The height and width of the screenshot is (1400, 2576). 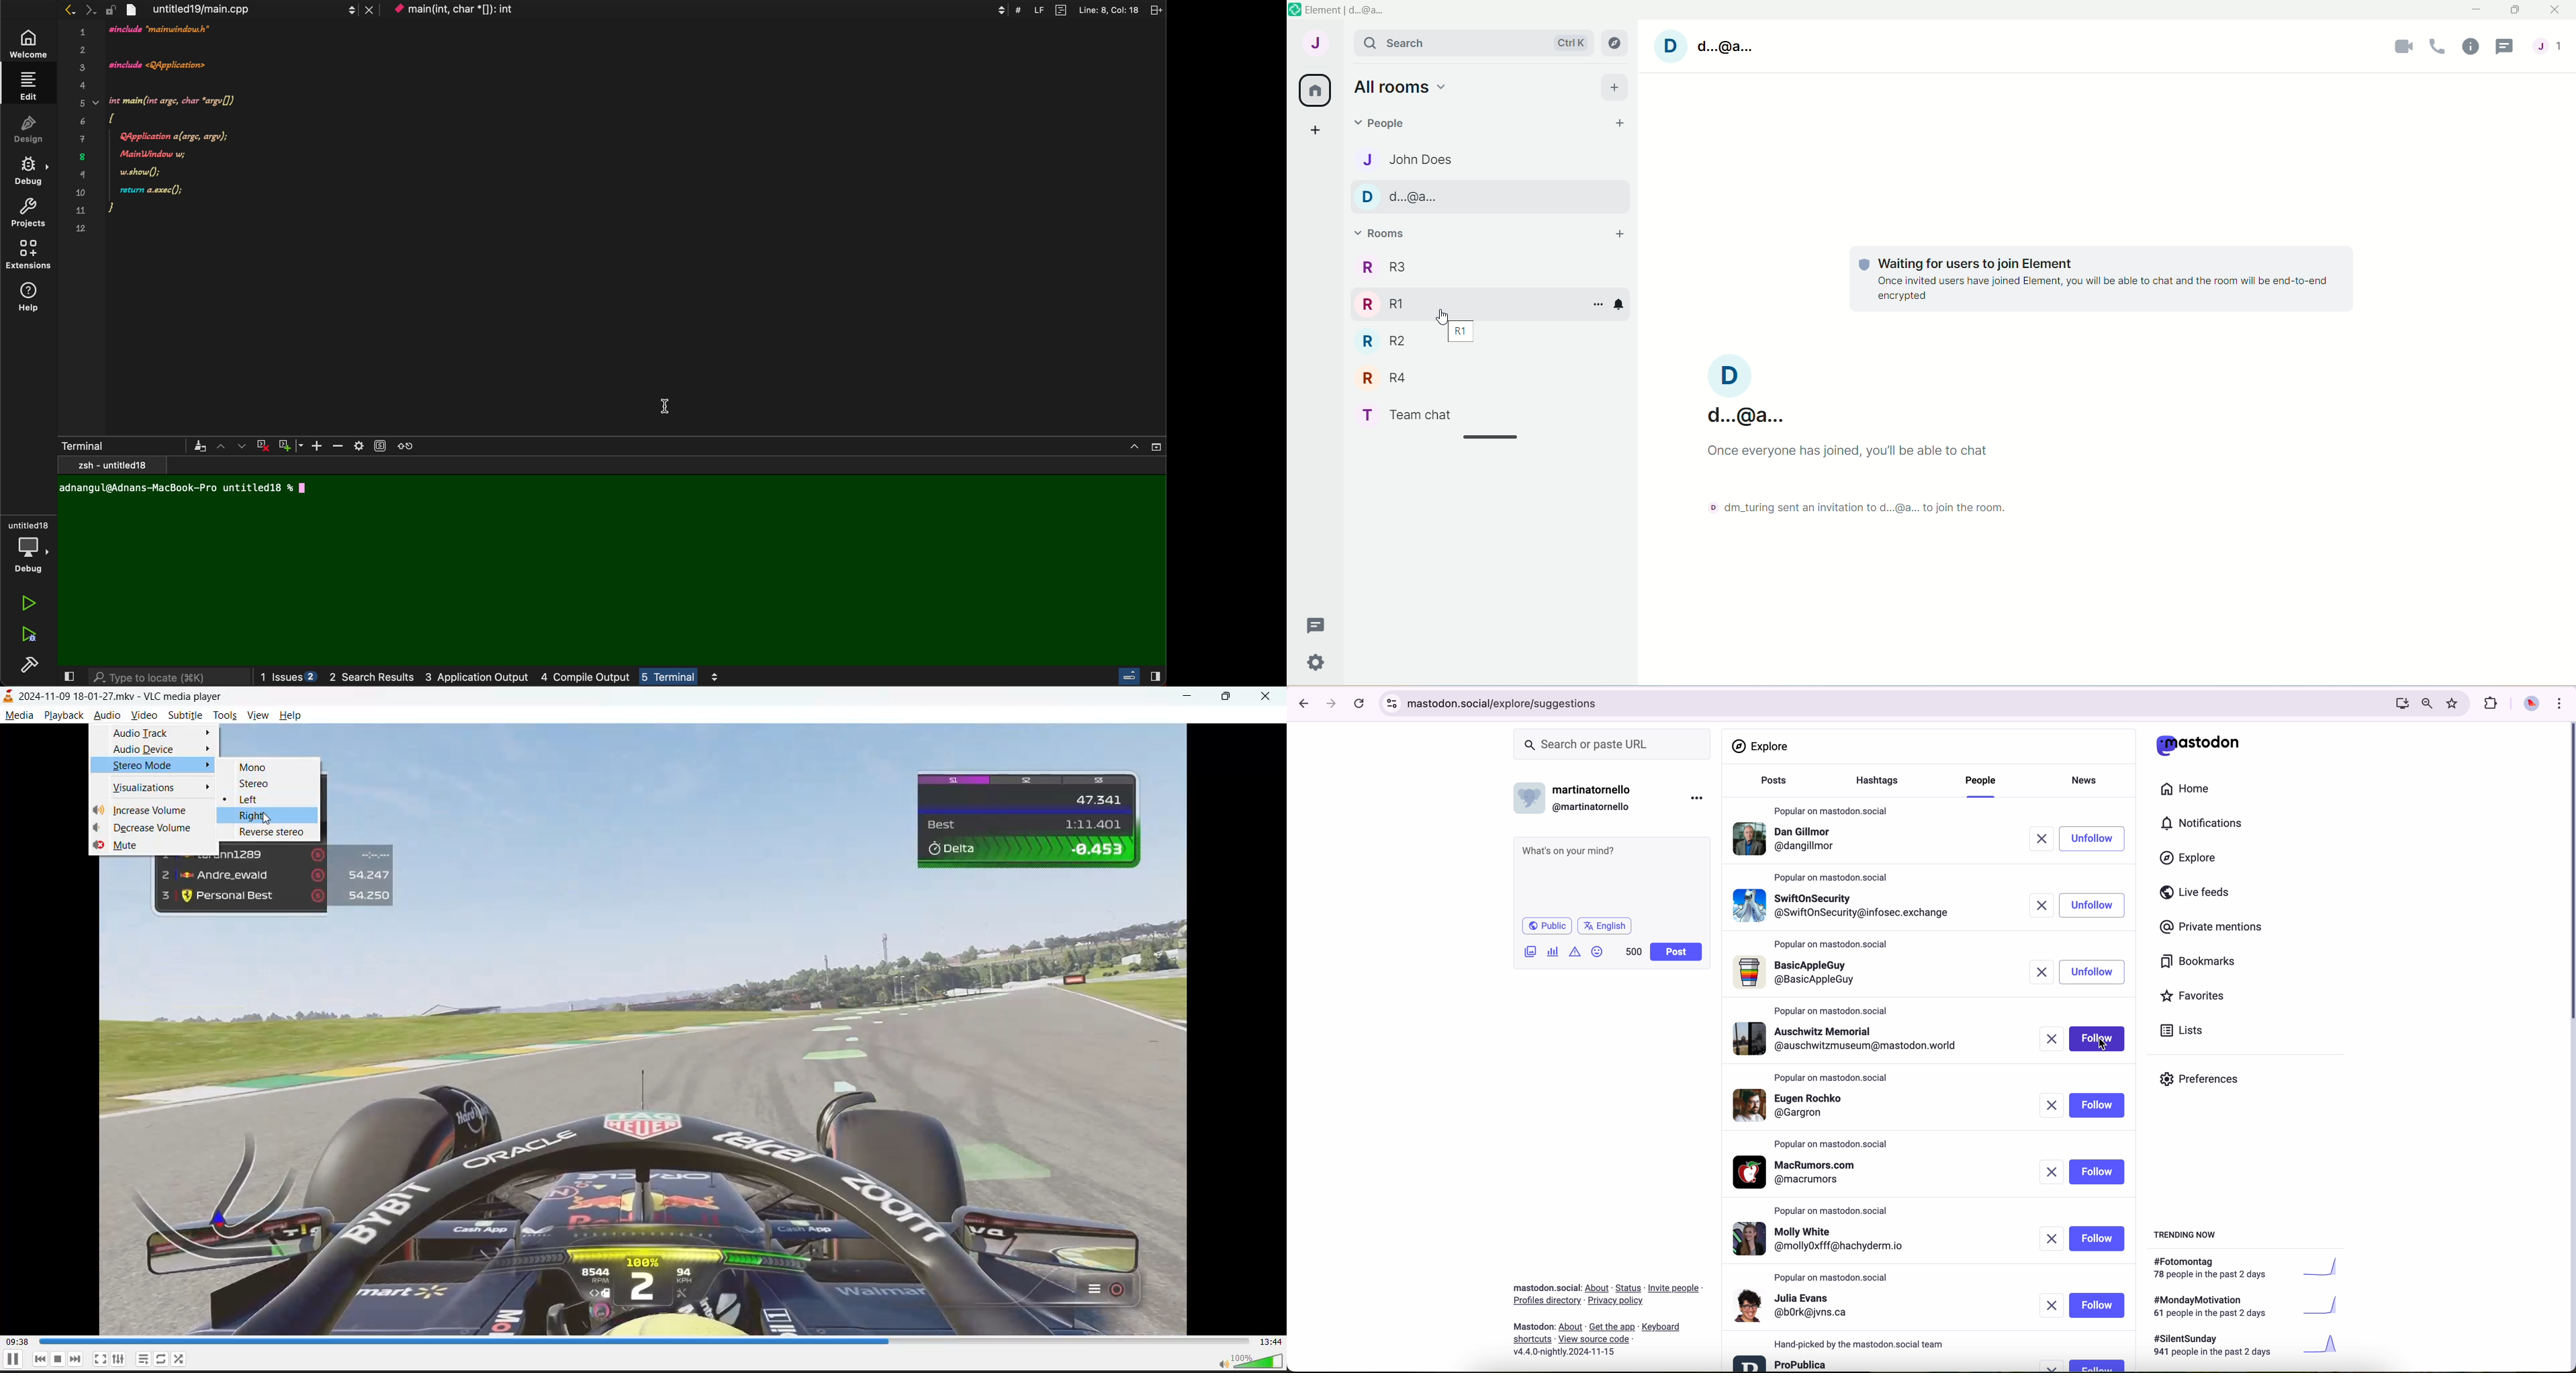 What do you see at coordinates (261, 444) in the screenshot?
I see `cross` at bounding box center [261, 444].